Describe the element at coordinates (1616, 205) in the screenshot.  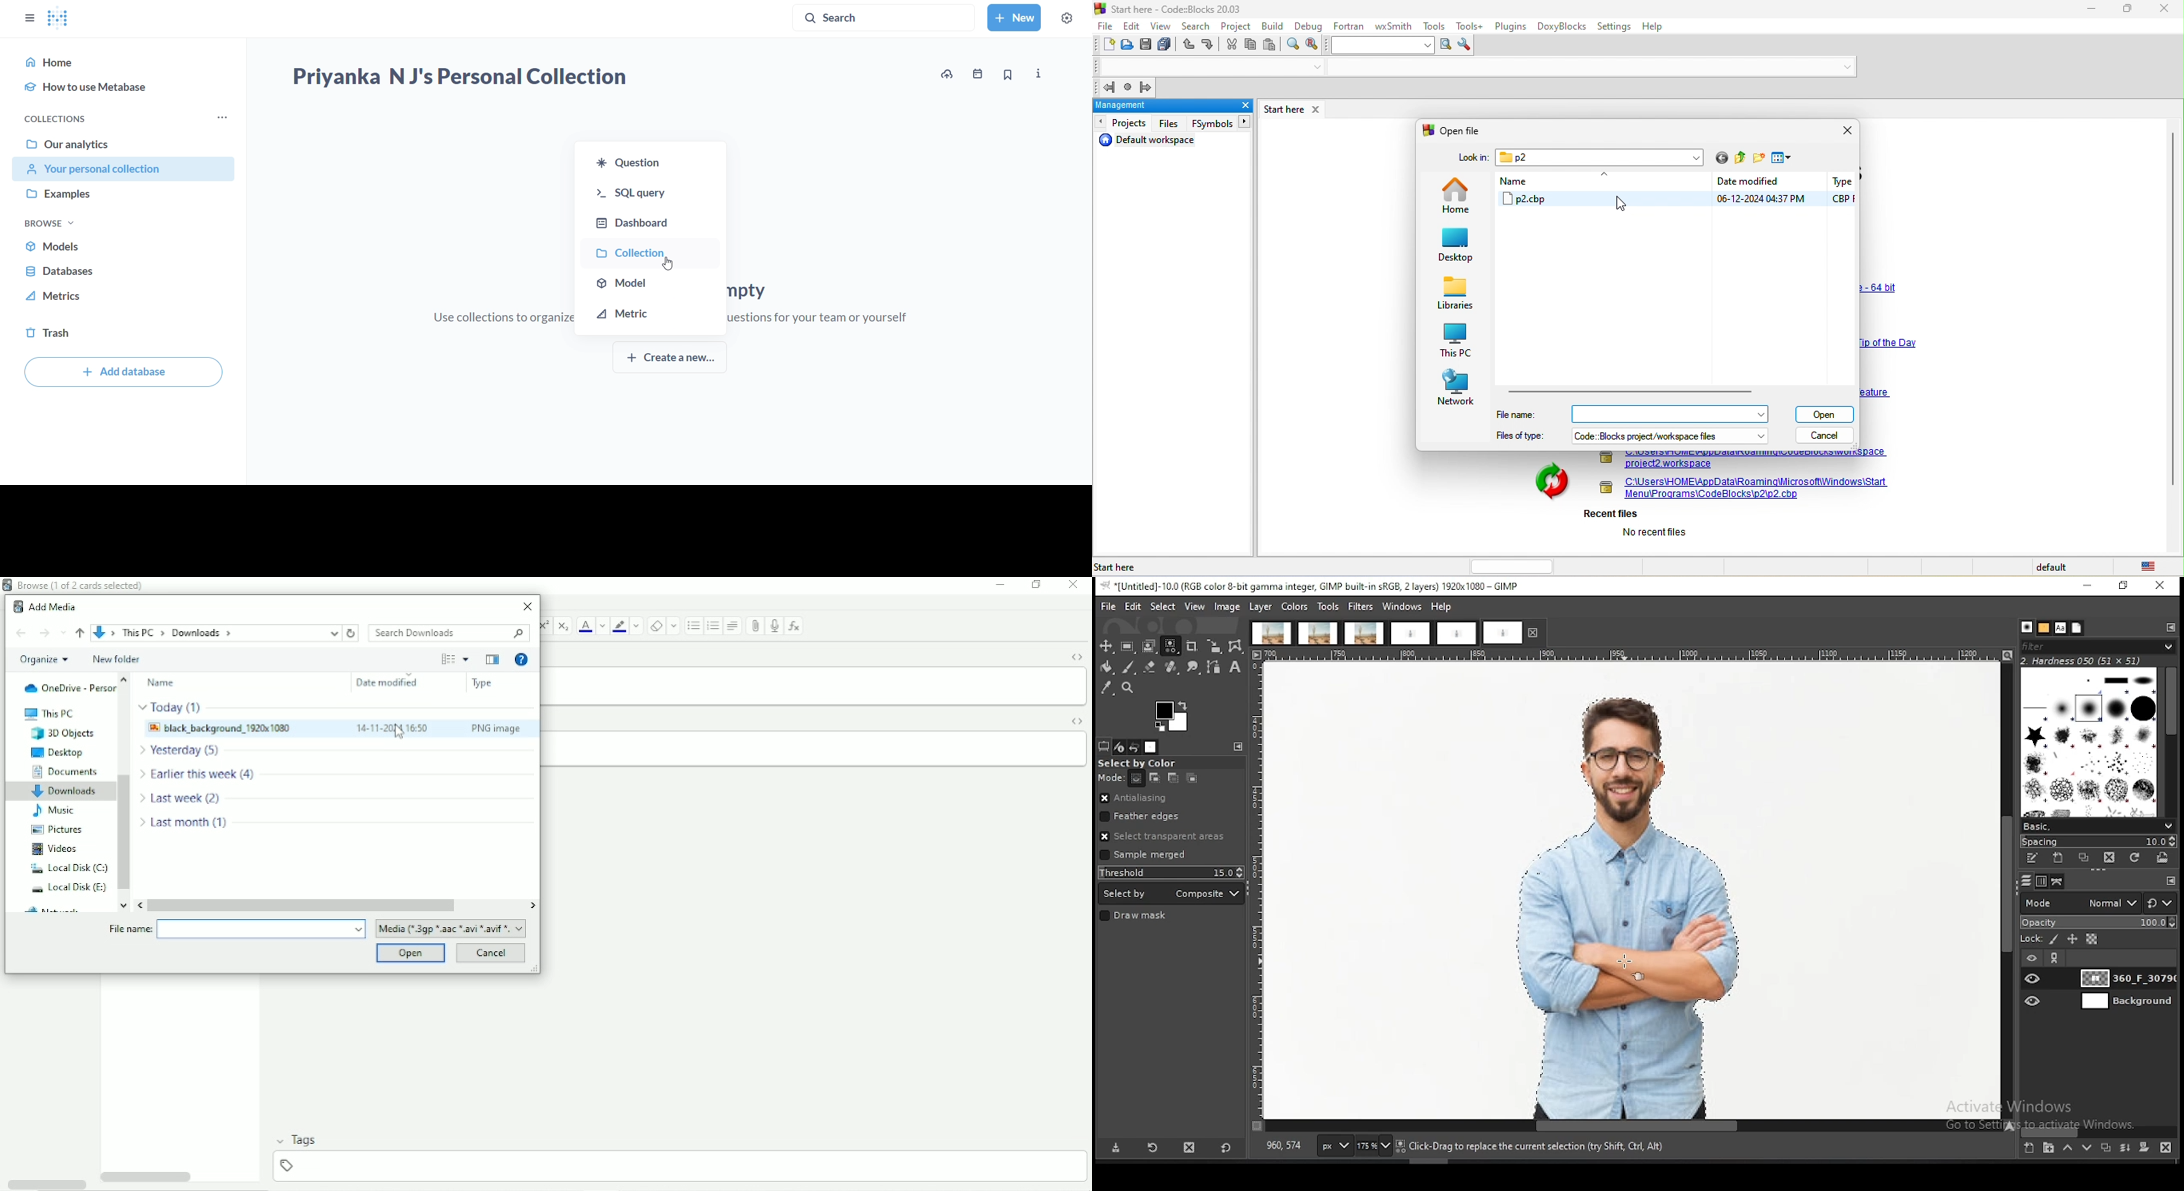
I see `cursor movement` at that location.